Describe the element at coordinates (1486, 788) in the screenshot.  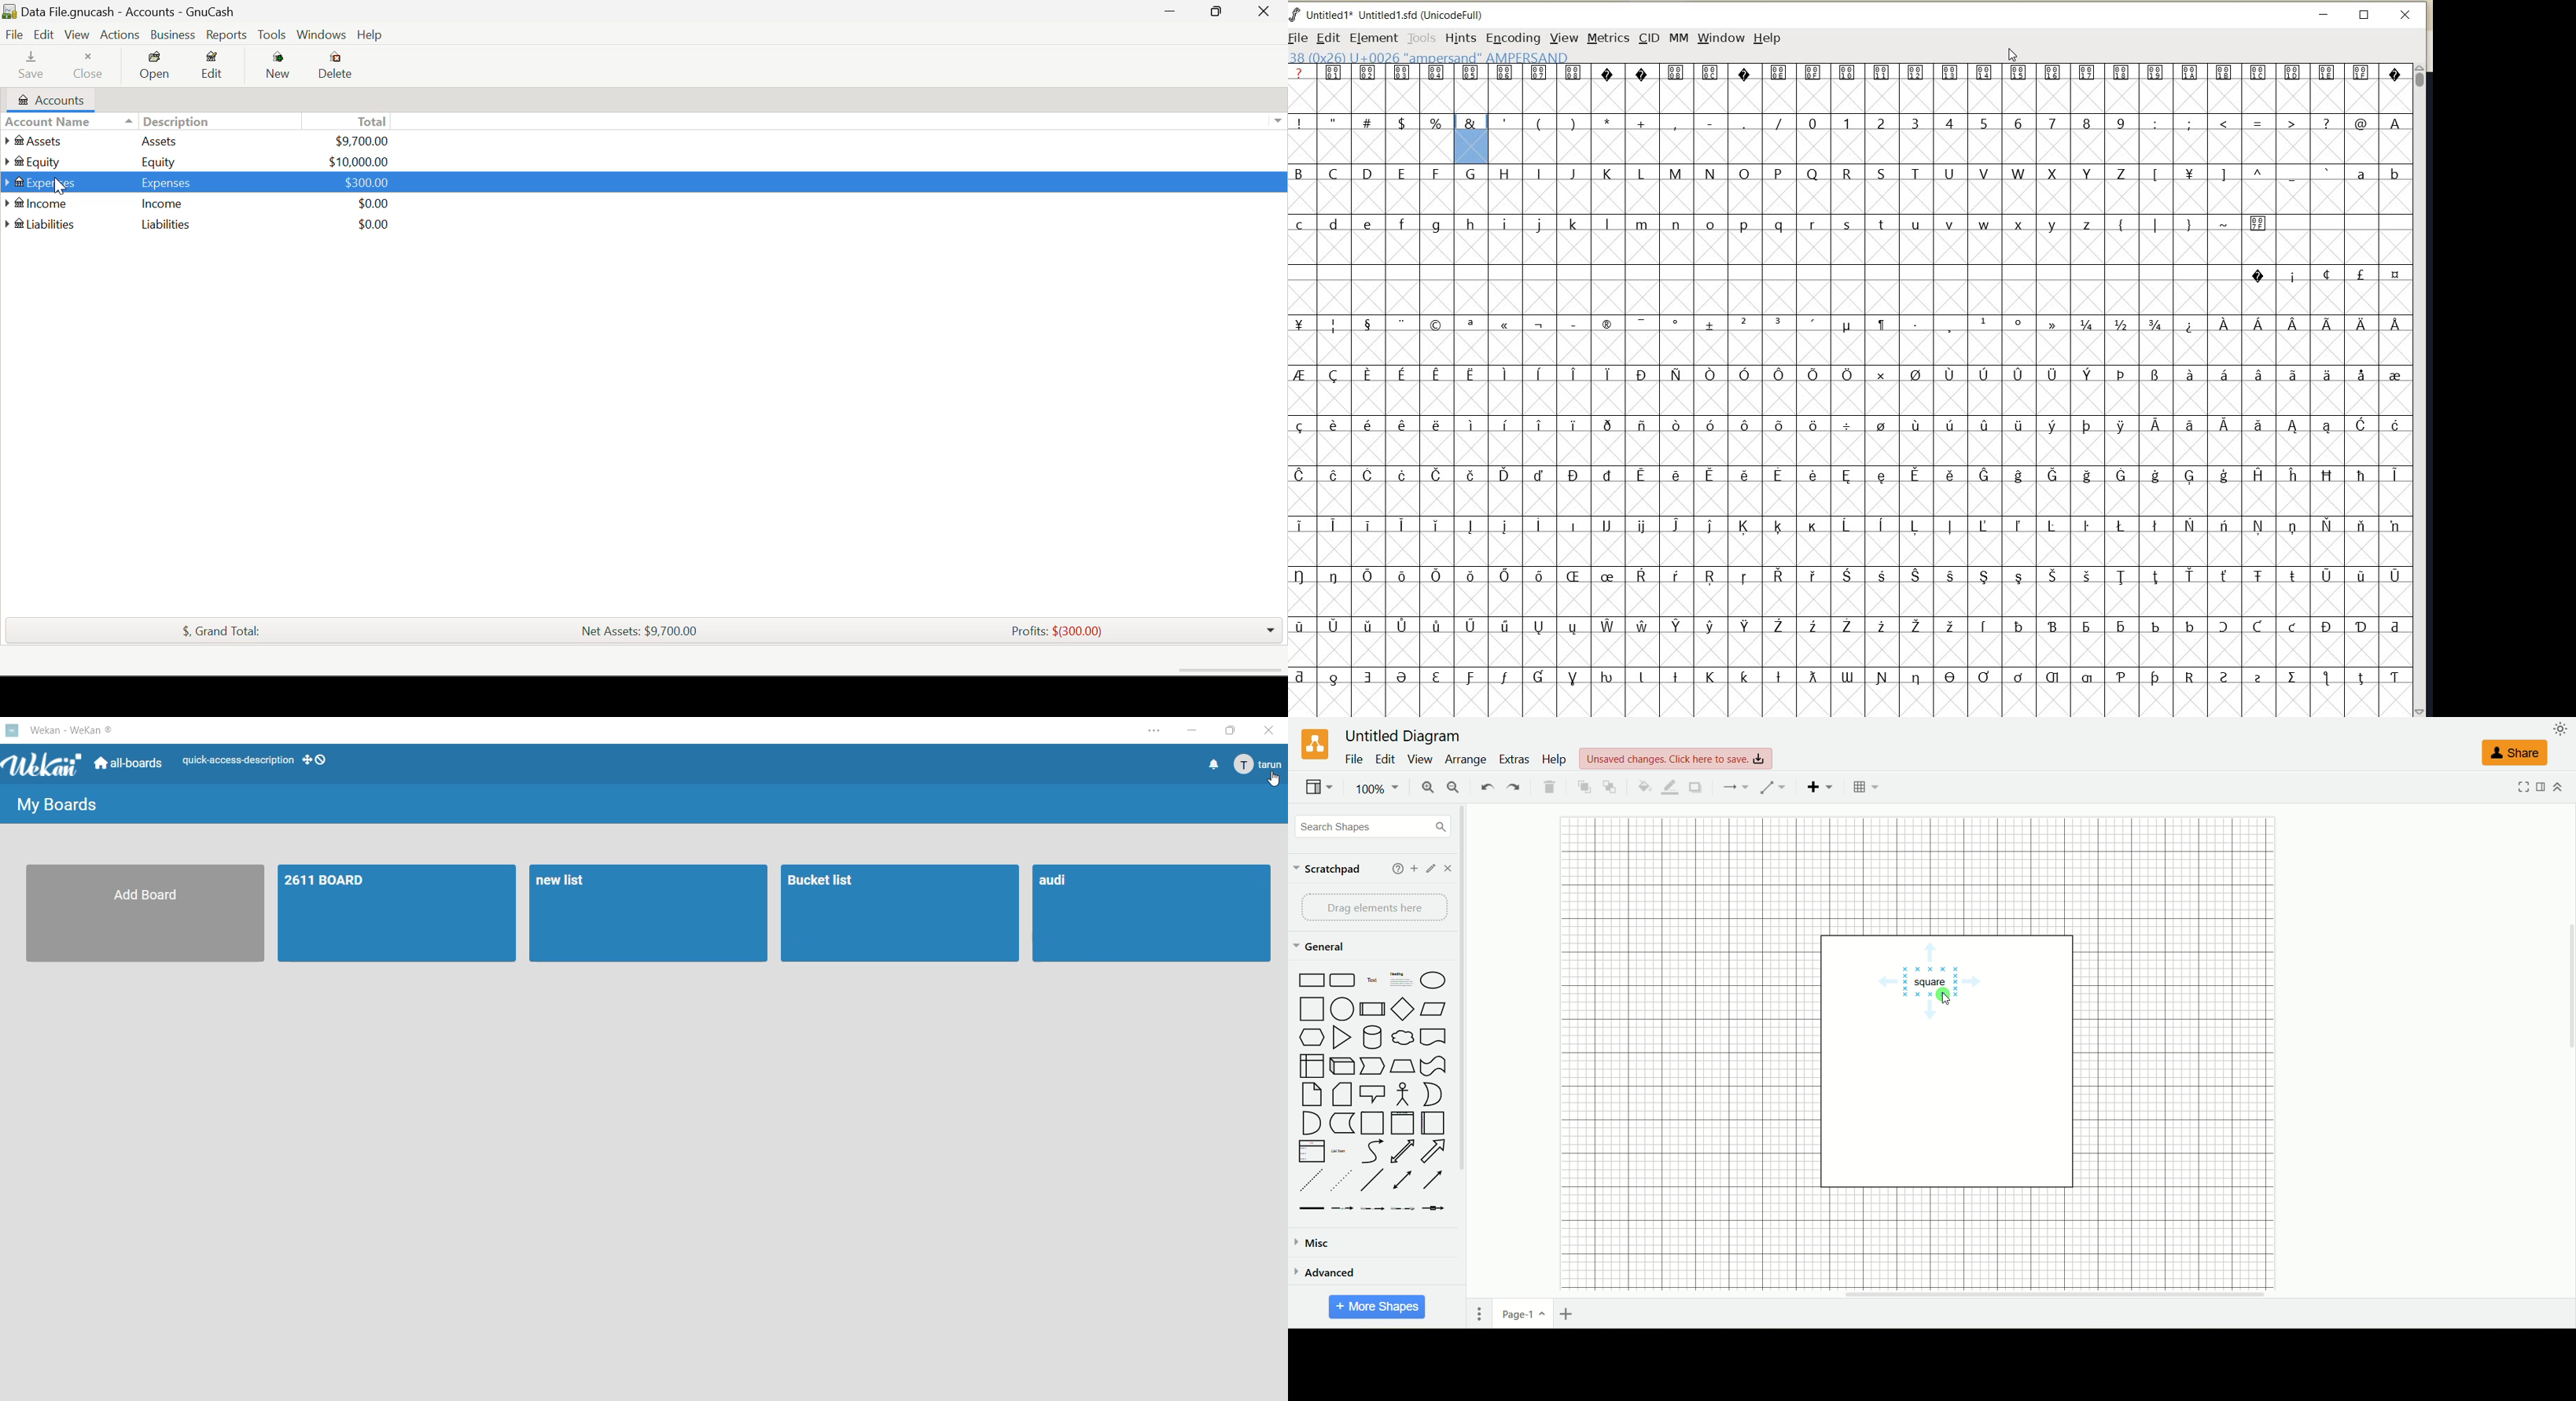
I see `undo` at that location.